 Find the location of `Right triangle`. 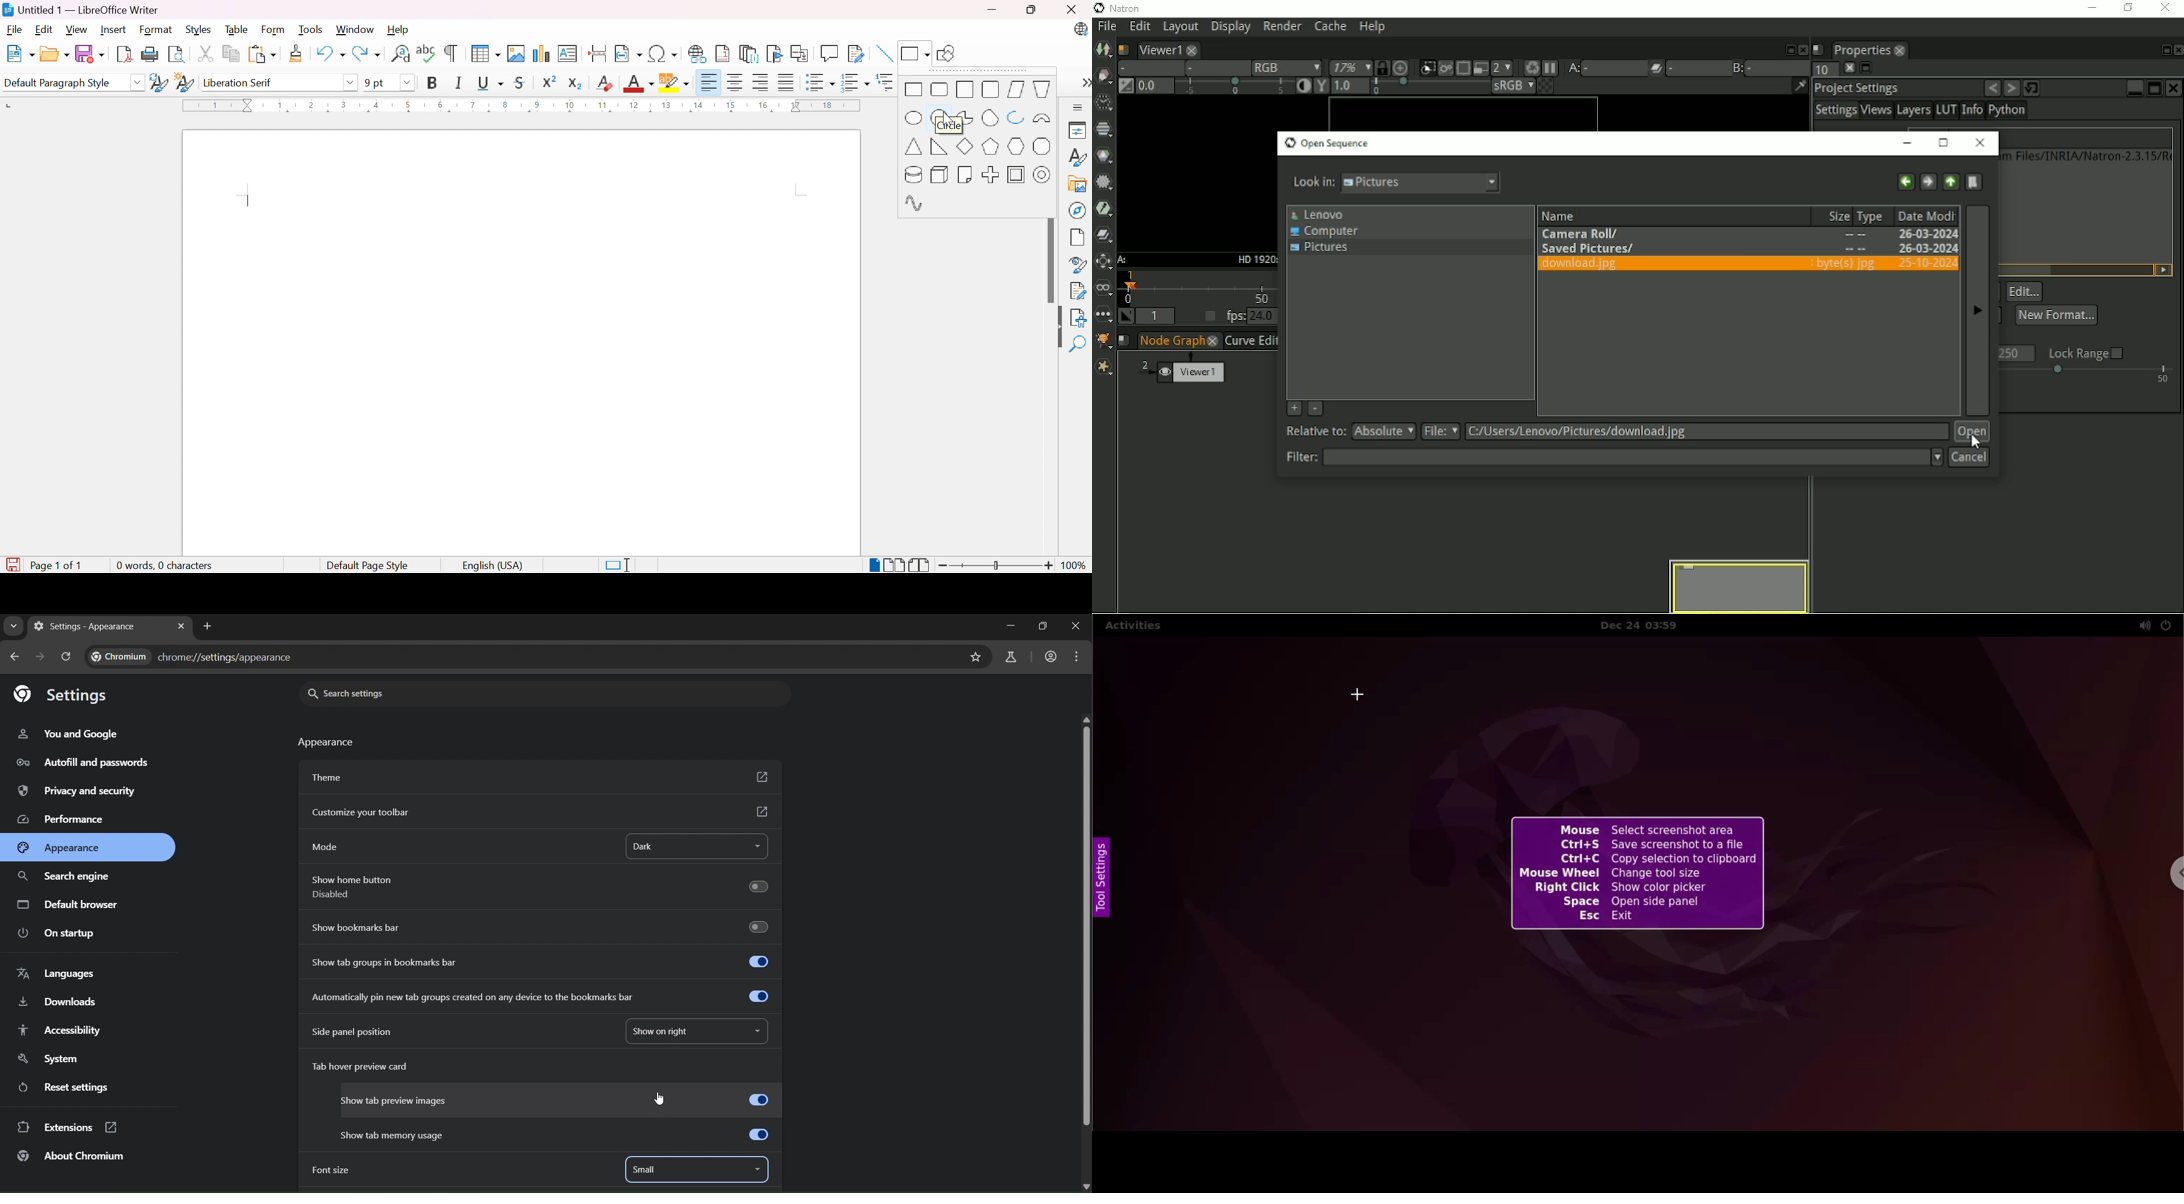

Right triangle is located at coordinates (938, 146).